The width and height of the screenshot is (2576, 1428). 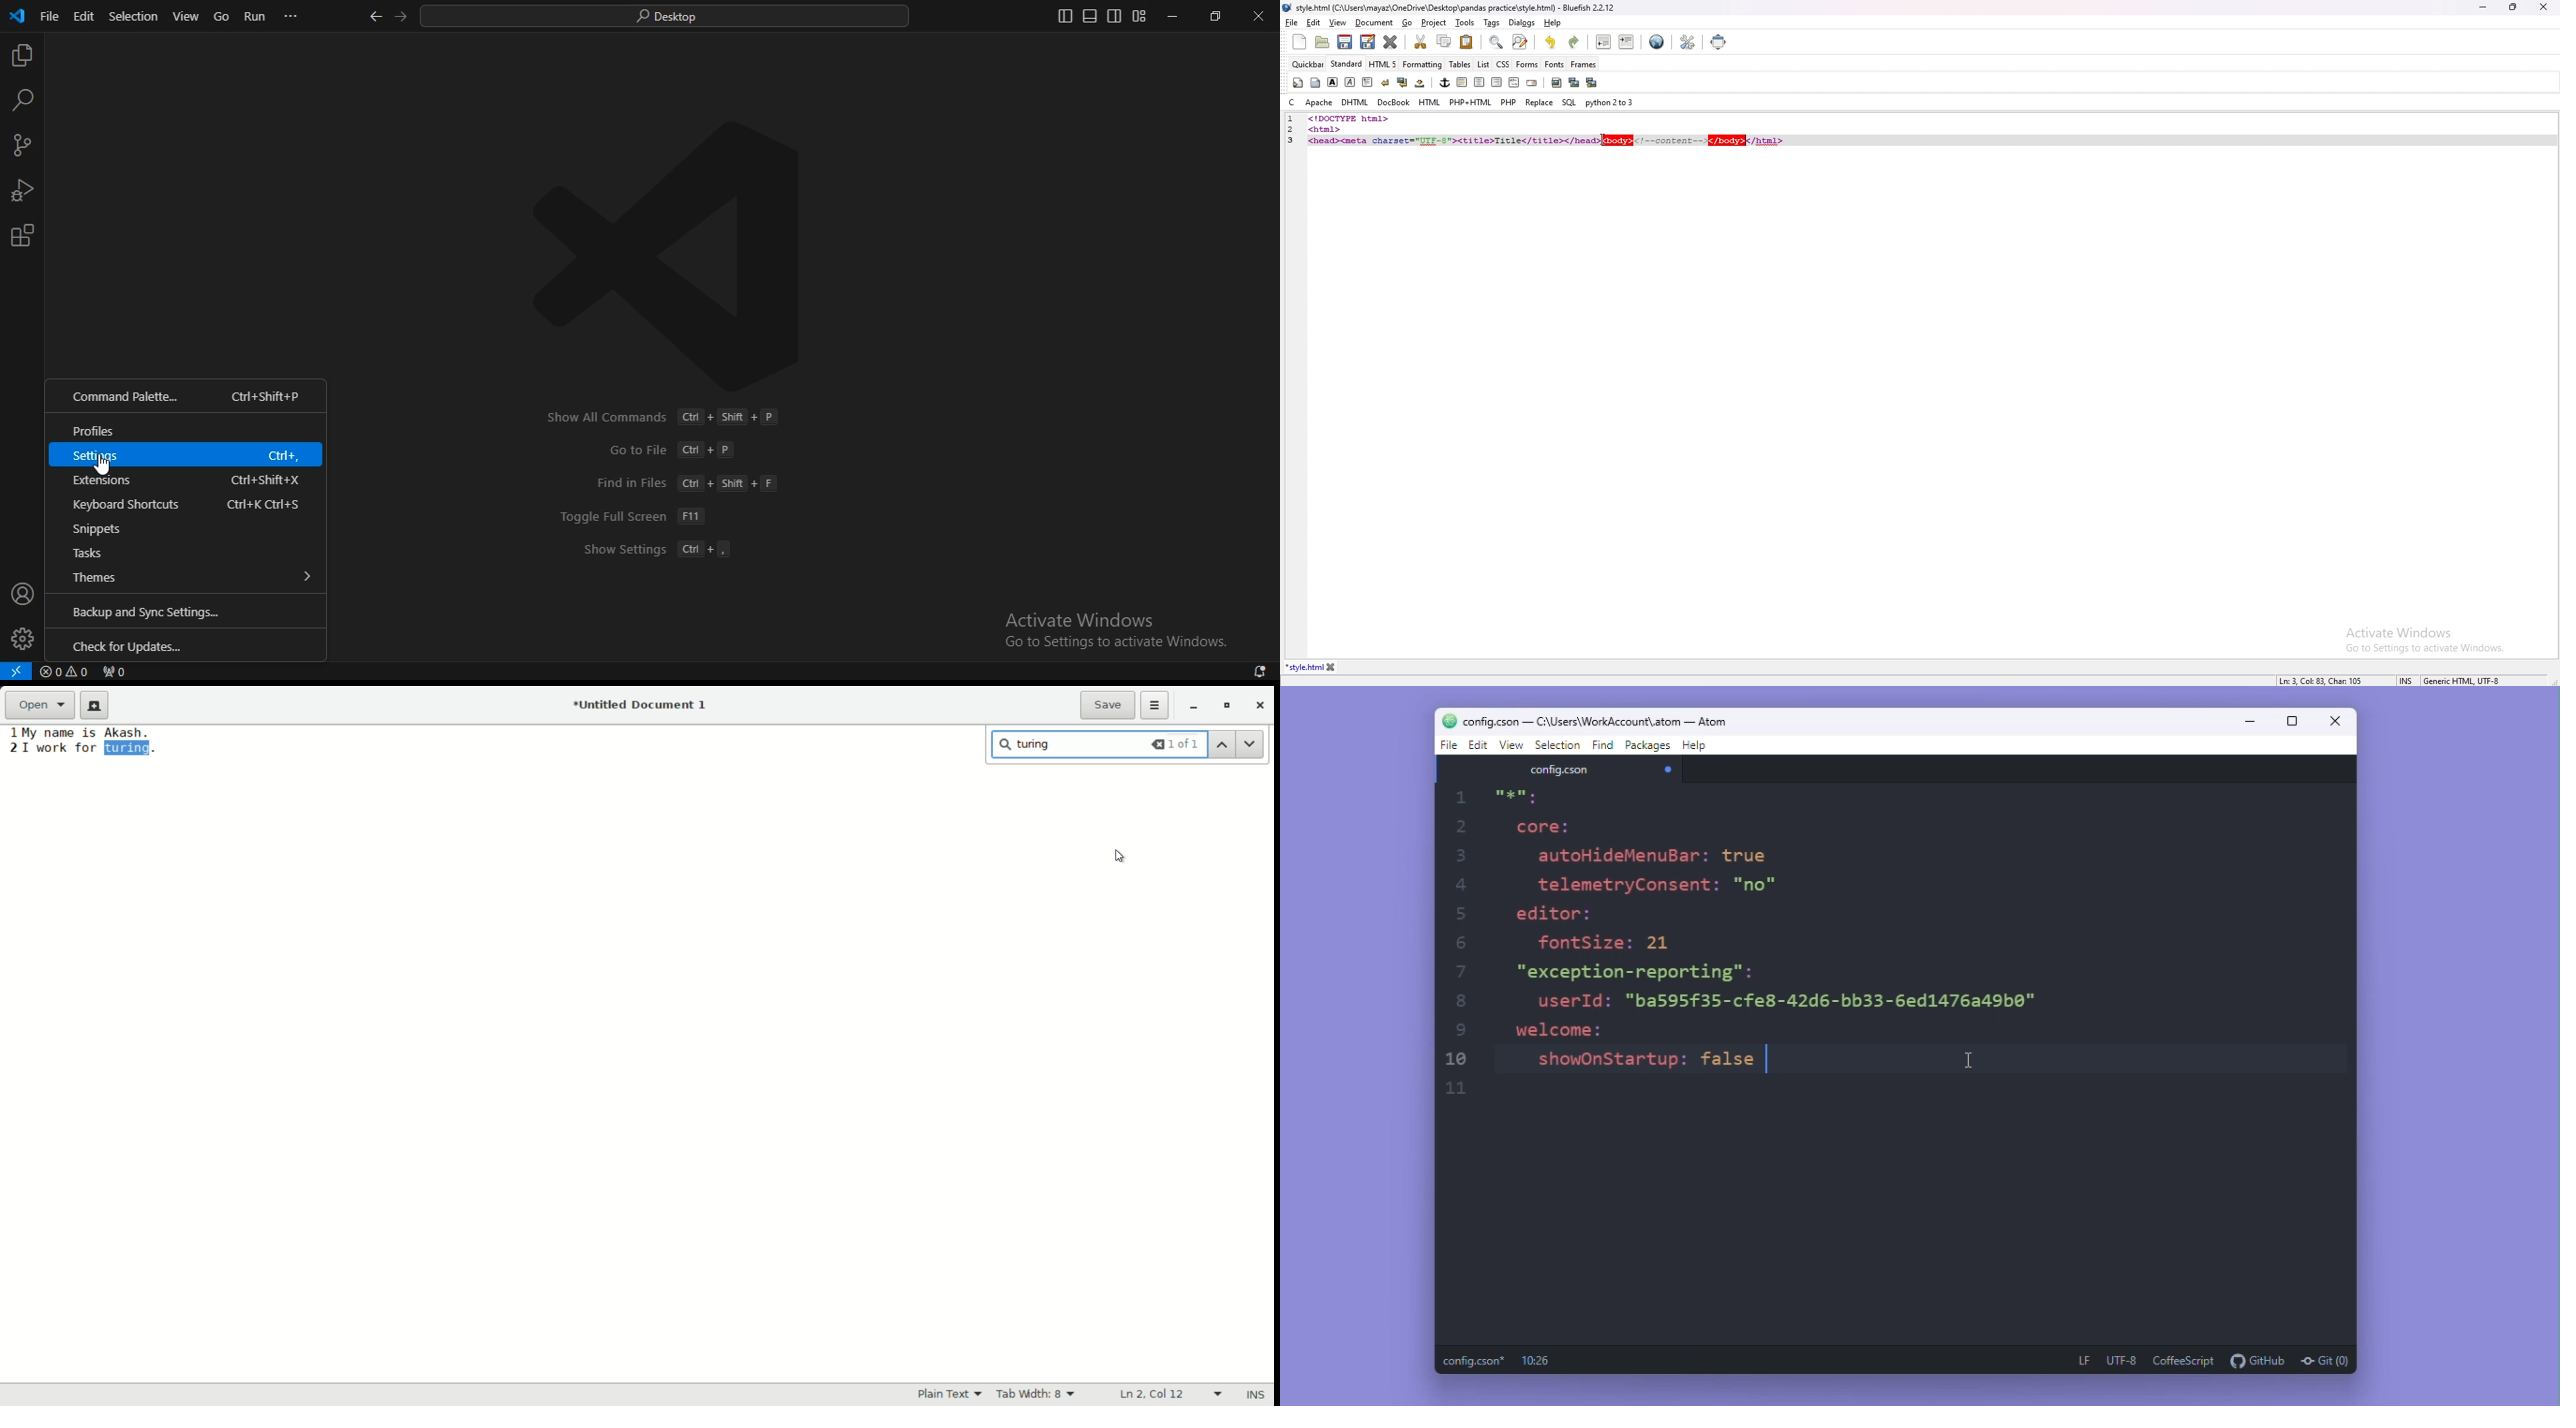 What do you see at coordinates (1385, 82) in the screenshot?
I see `break` at bounding box center [1385, 82].